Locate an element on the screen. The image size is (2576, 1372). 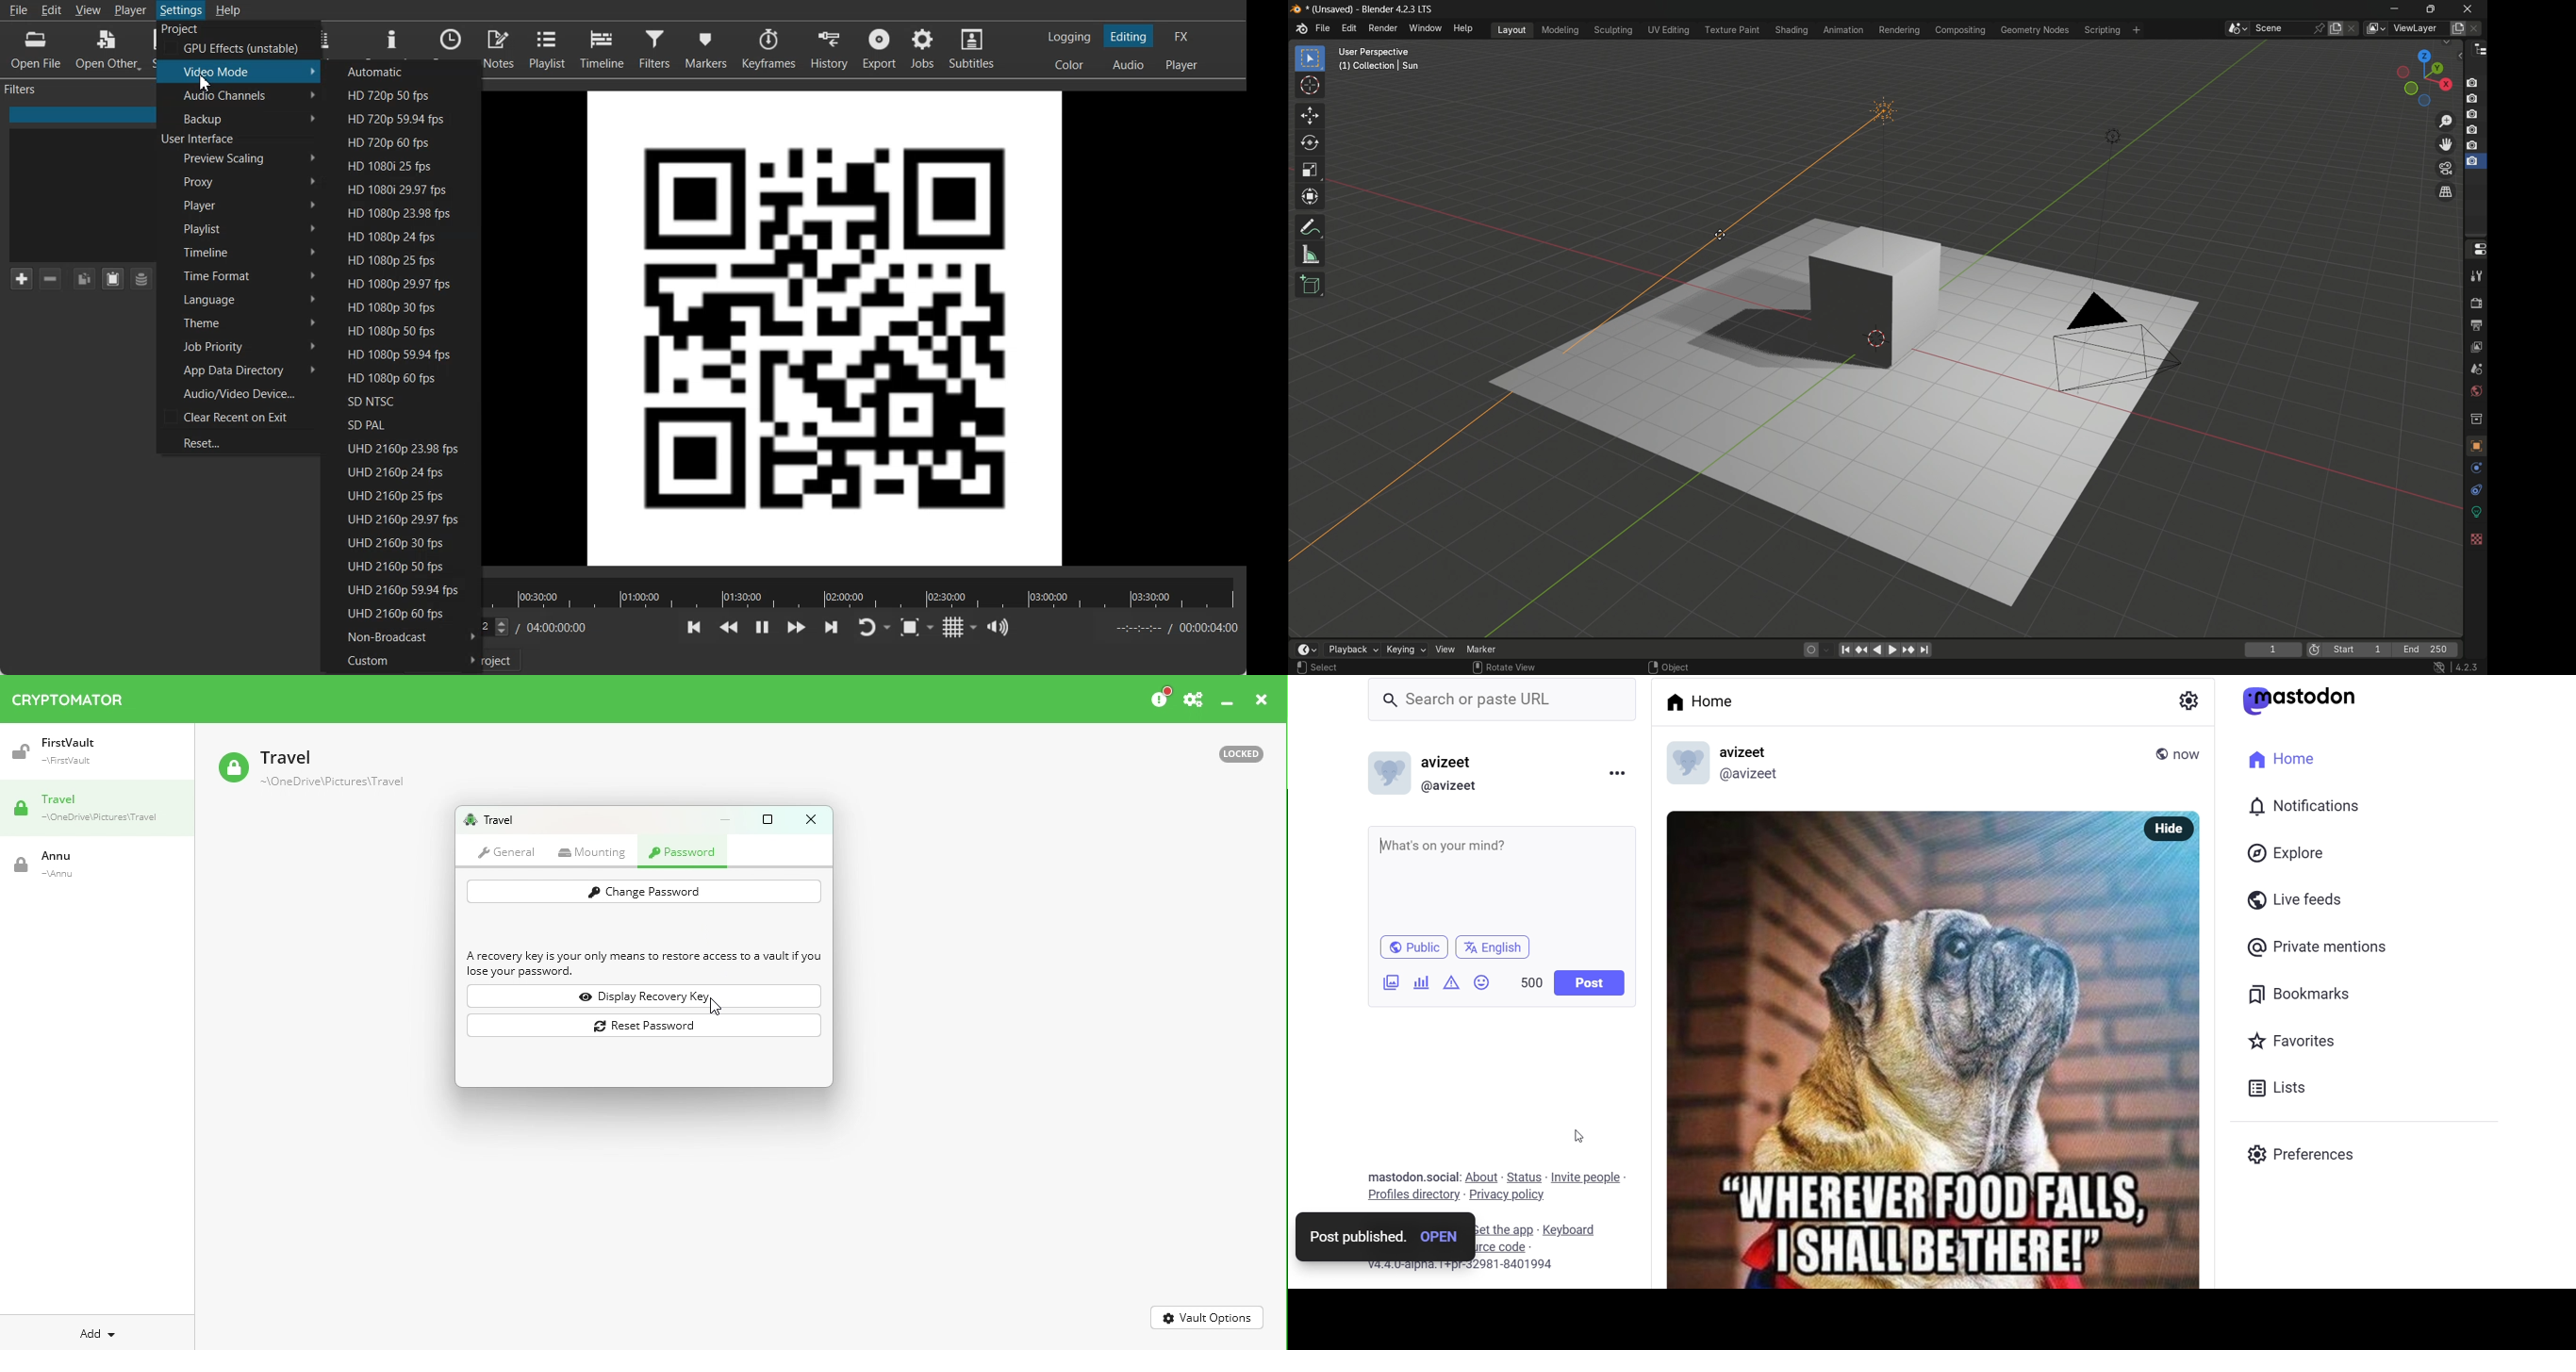
Markers is located at coordinates (705, 49).